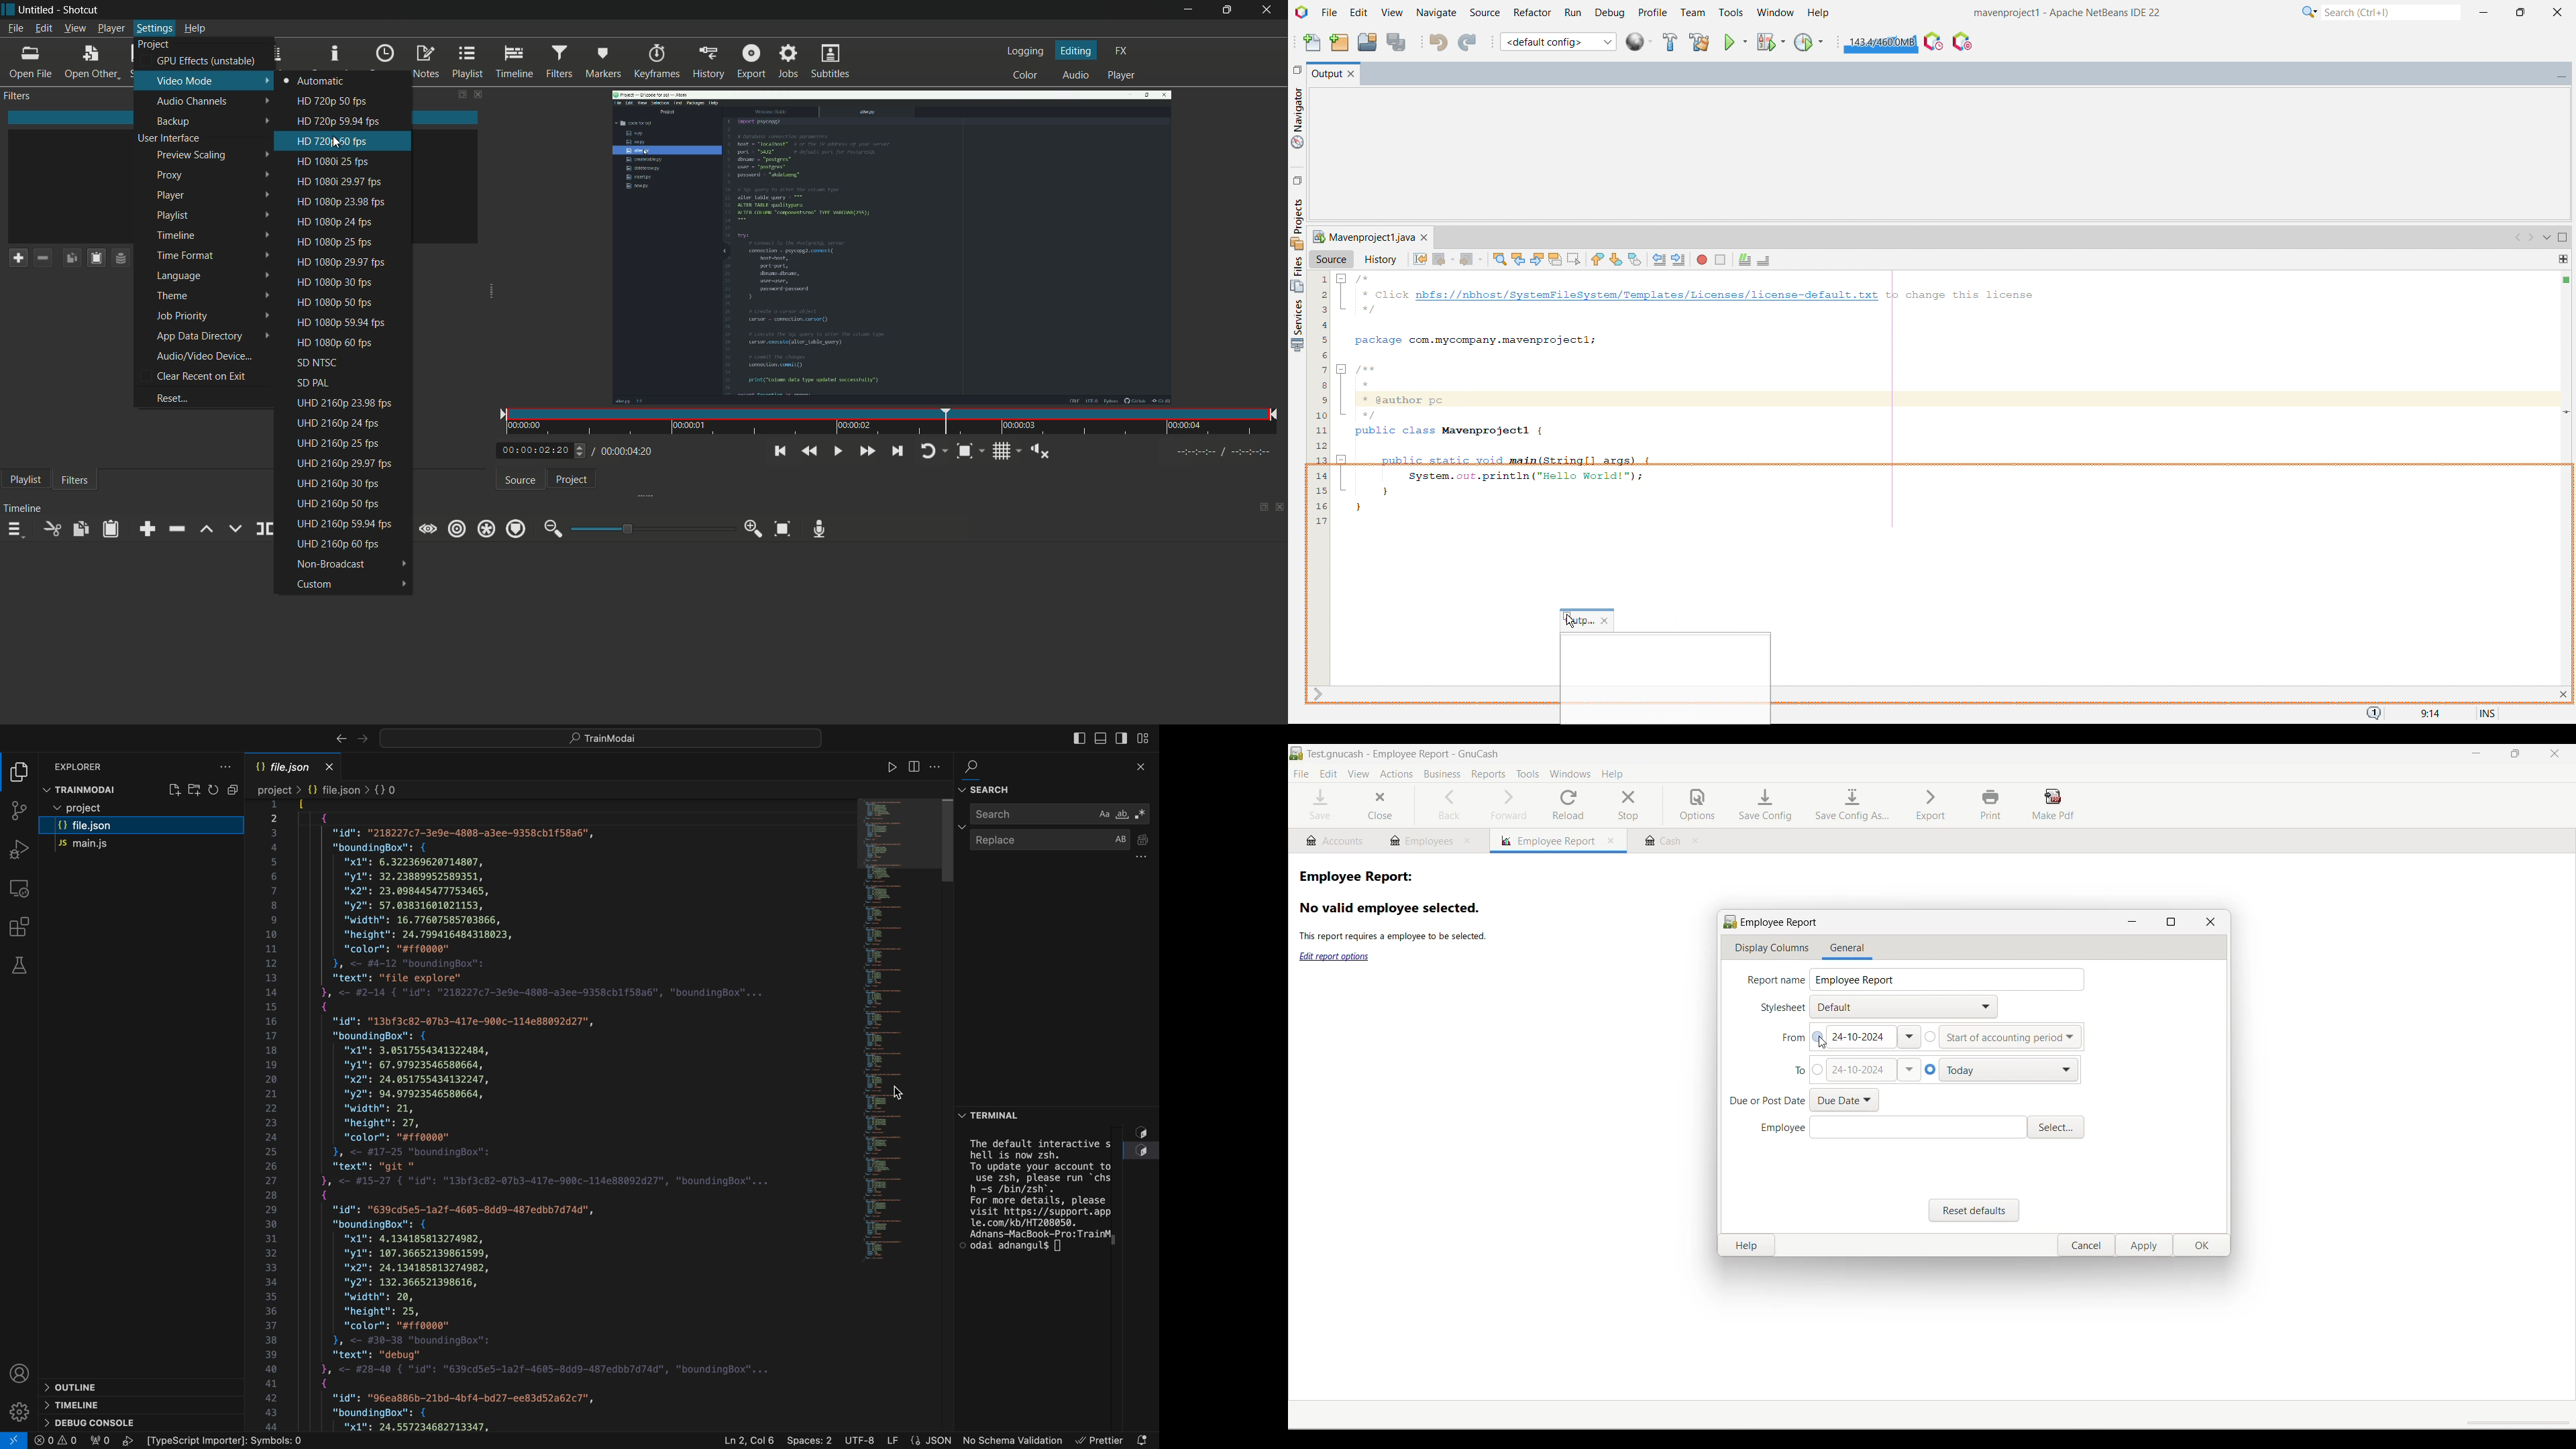 This screenshot has height=1456, width=2576. Describe the element at coordinates (347, 282) in the screenshot. I see `hd 1080p 30 fps` at that location.